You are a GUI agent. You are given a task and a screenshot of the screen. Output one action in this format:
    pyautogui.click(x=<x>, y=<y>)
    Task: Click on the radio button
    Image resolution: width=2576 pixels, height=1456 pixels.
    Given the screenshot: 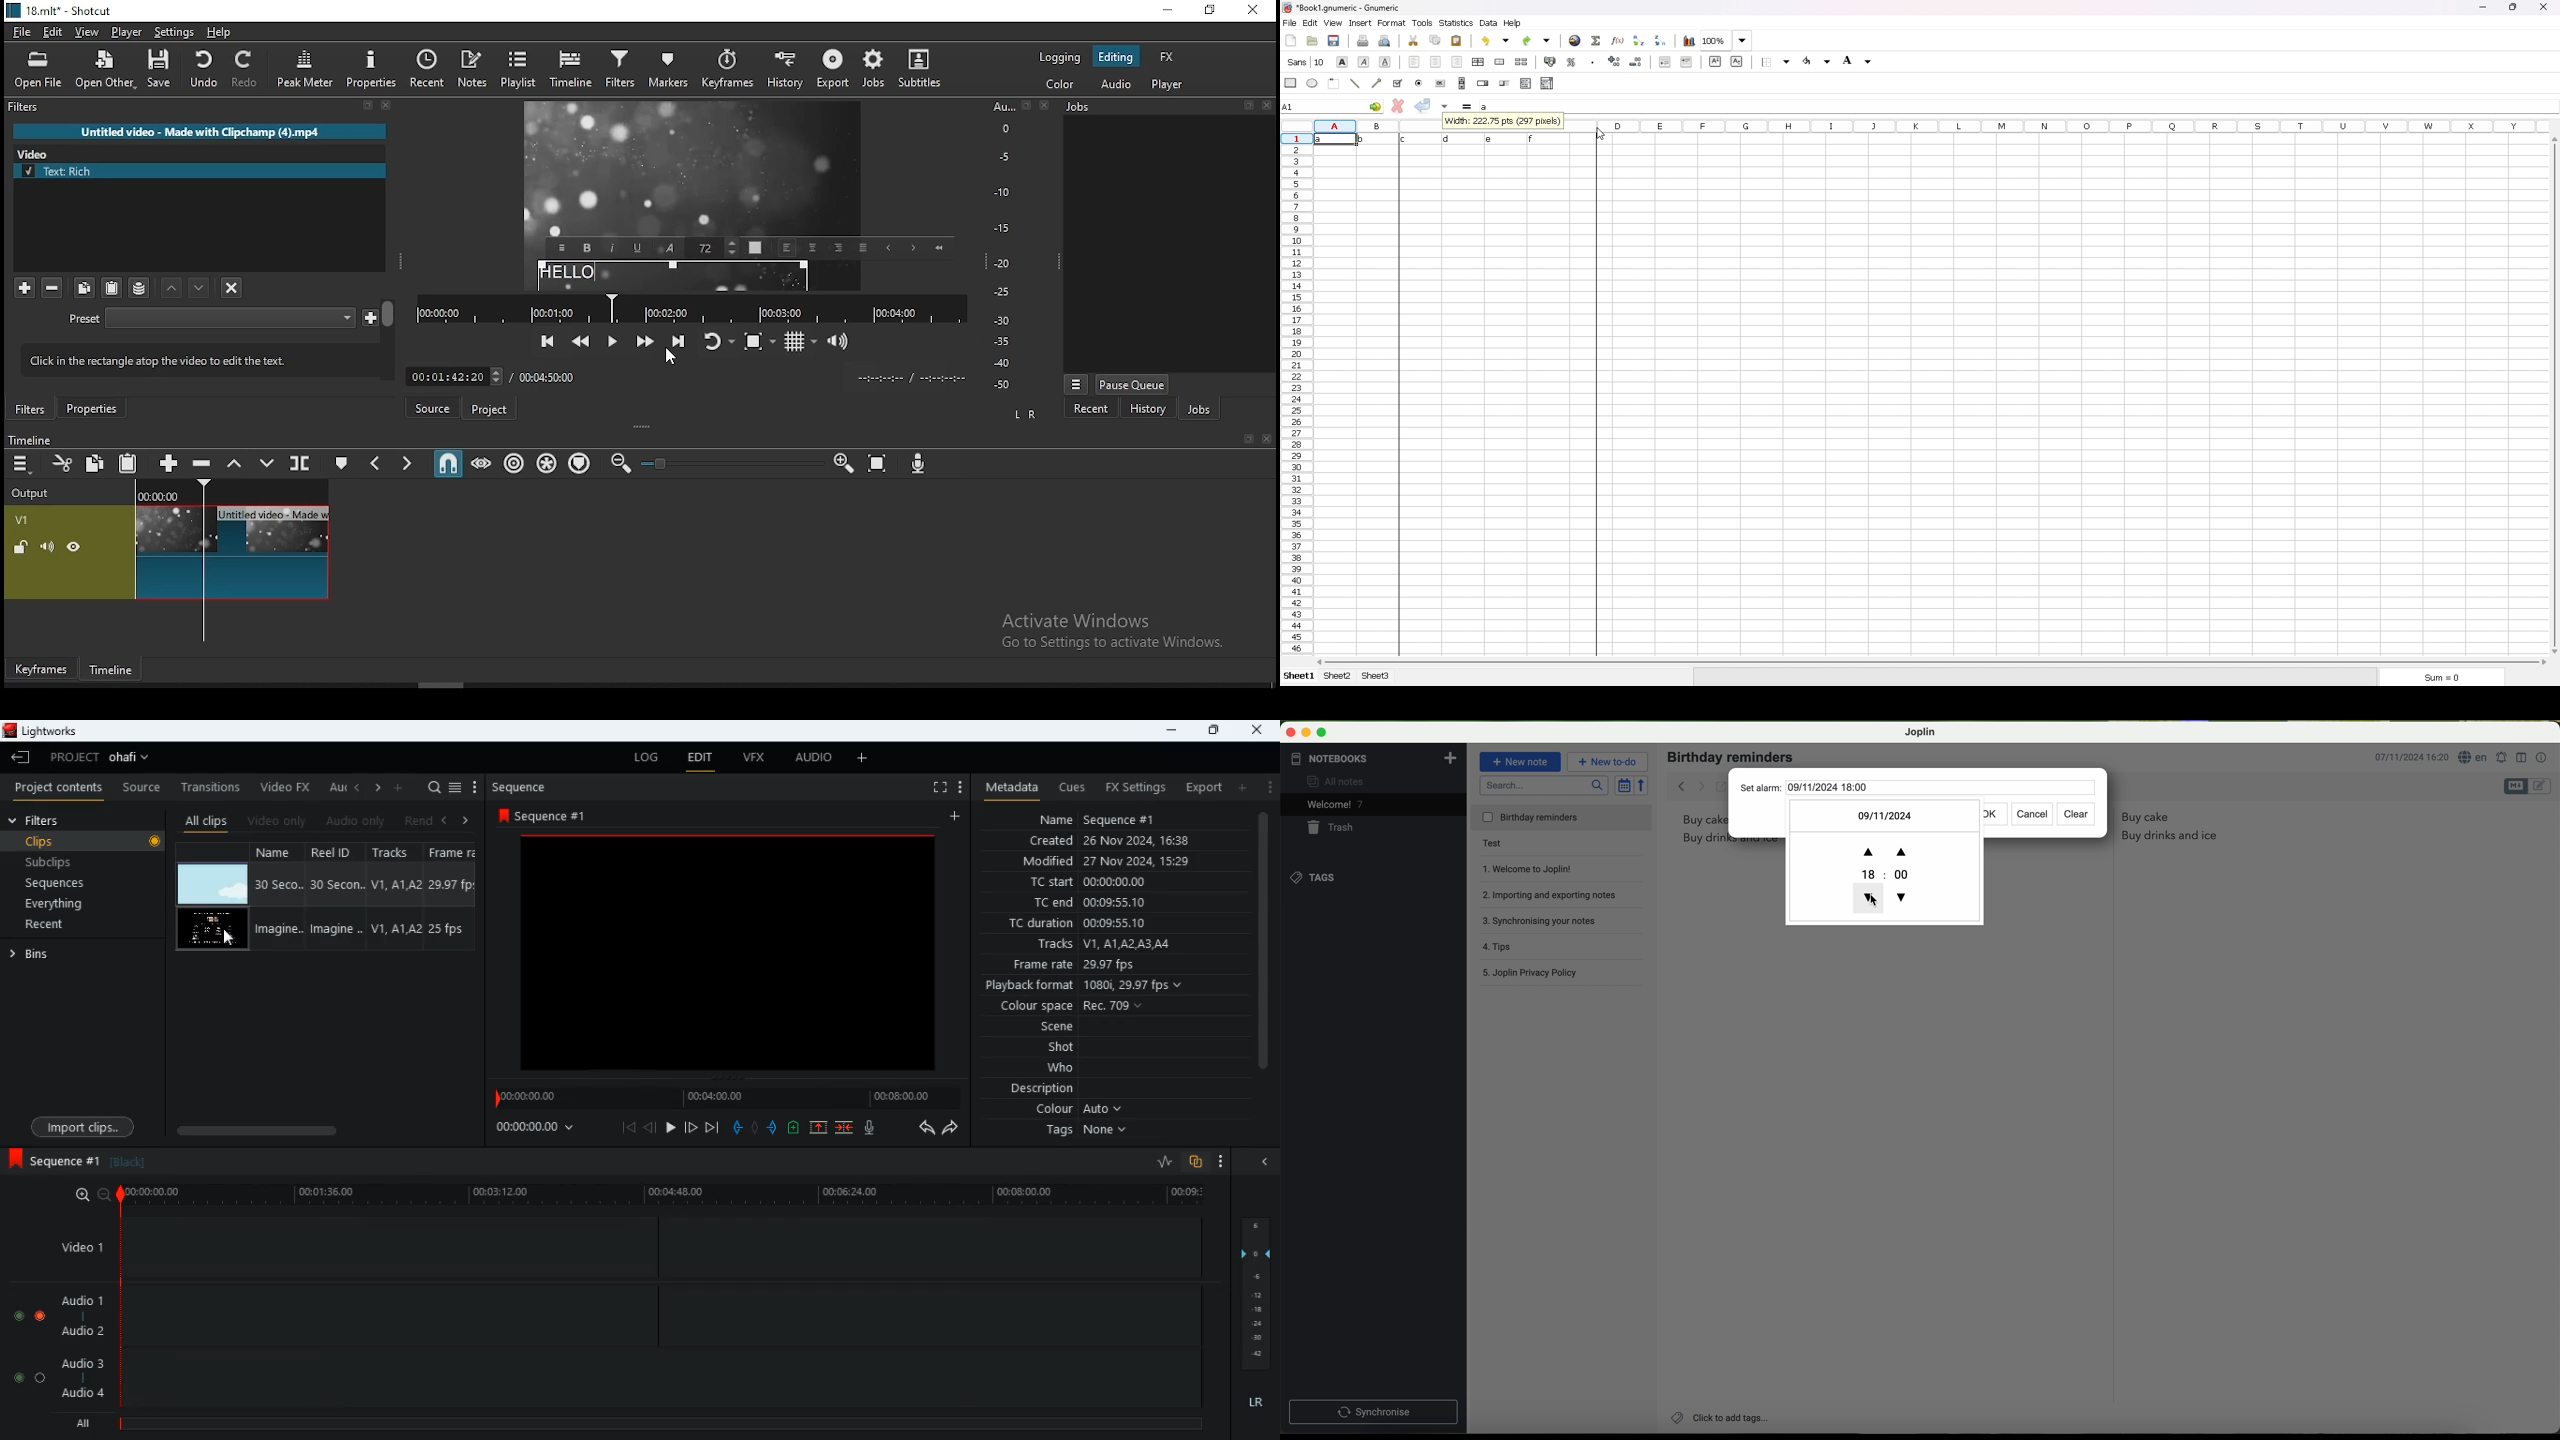 What is the action you would take?
    pyautogui.click(x=1420, y=83)
    